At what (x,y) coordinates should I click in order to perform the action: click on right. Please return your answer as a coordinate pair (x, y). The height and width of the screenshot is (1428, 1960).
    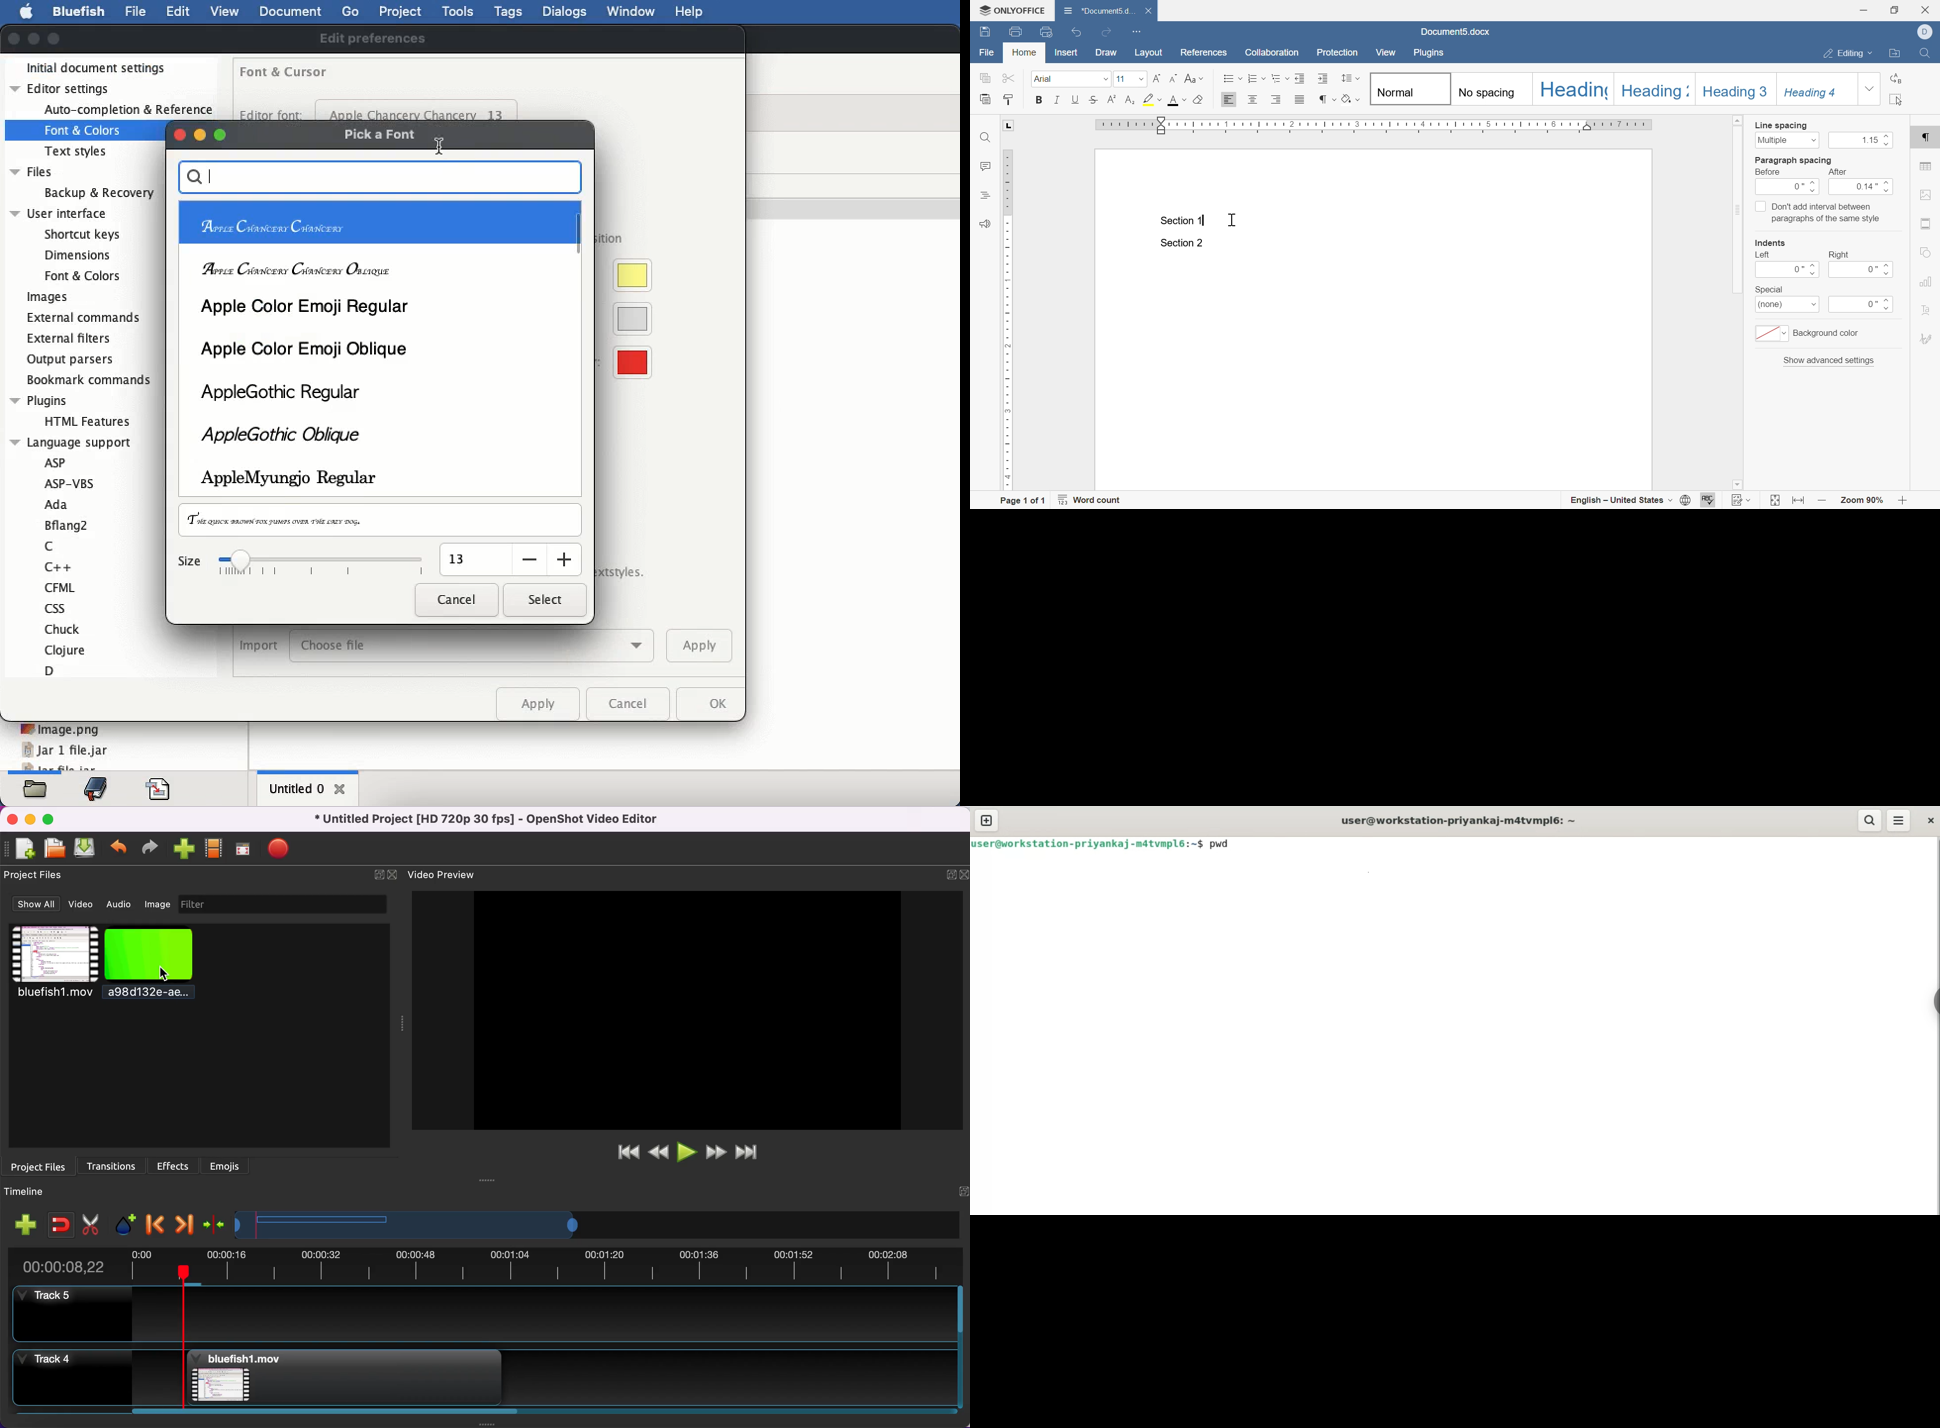
    Looking at the image, I should click on (1839, 255).